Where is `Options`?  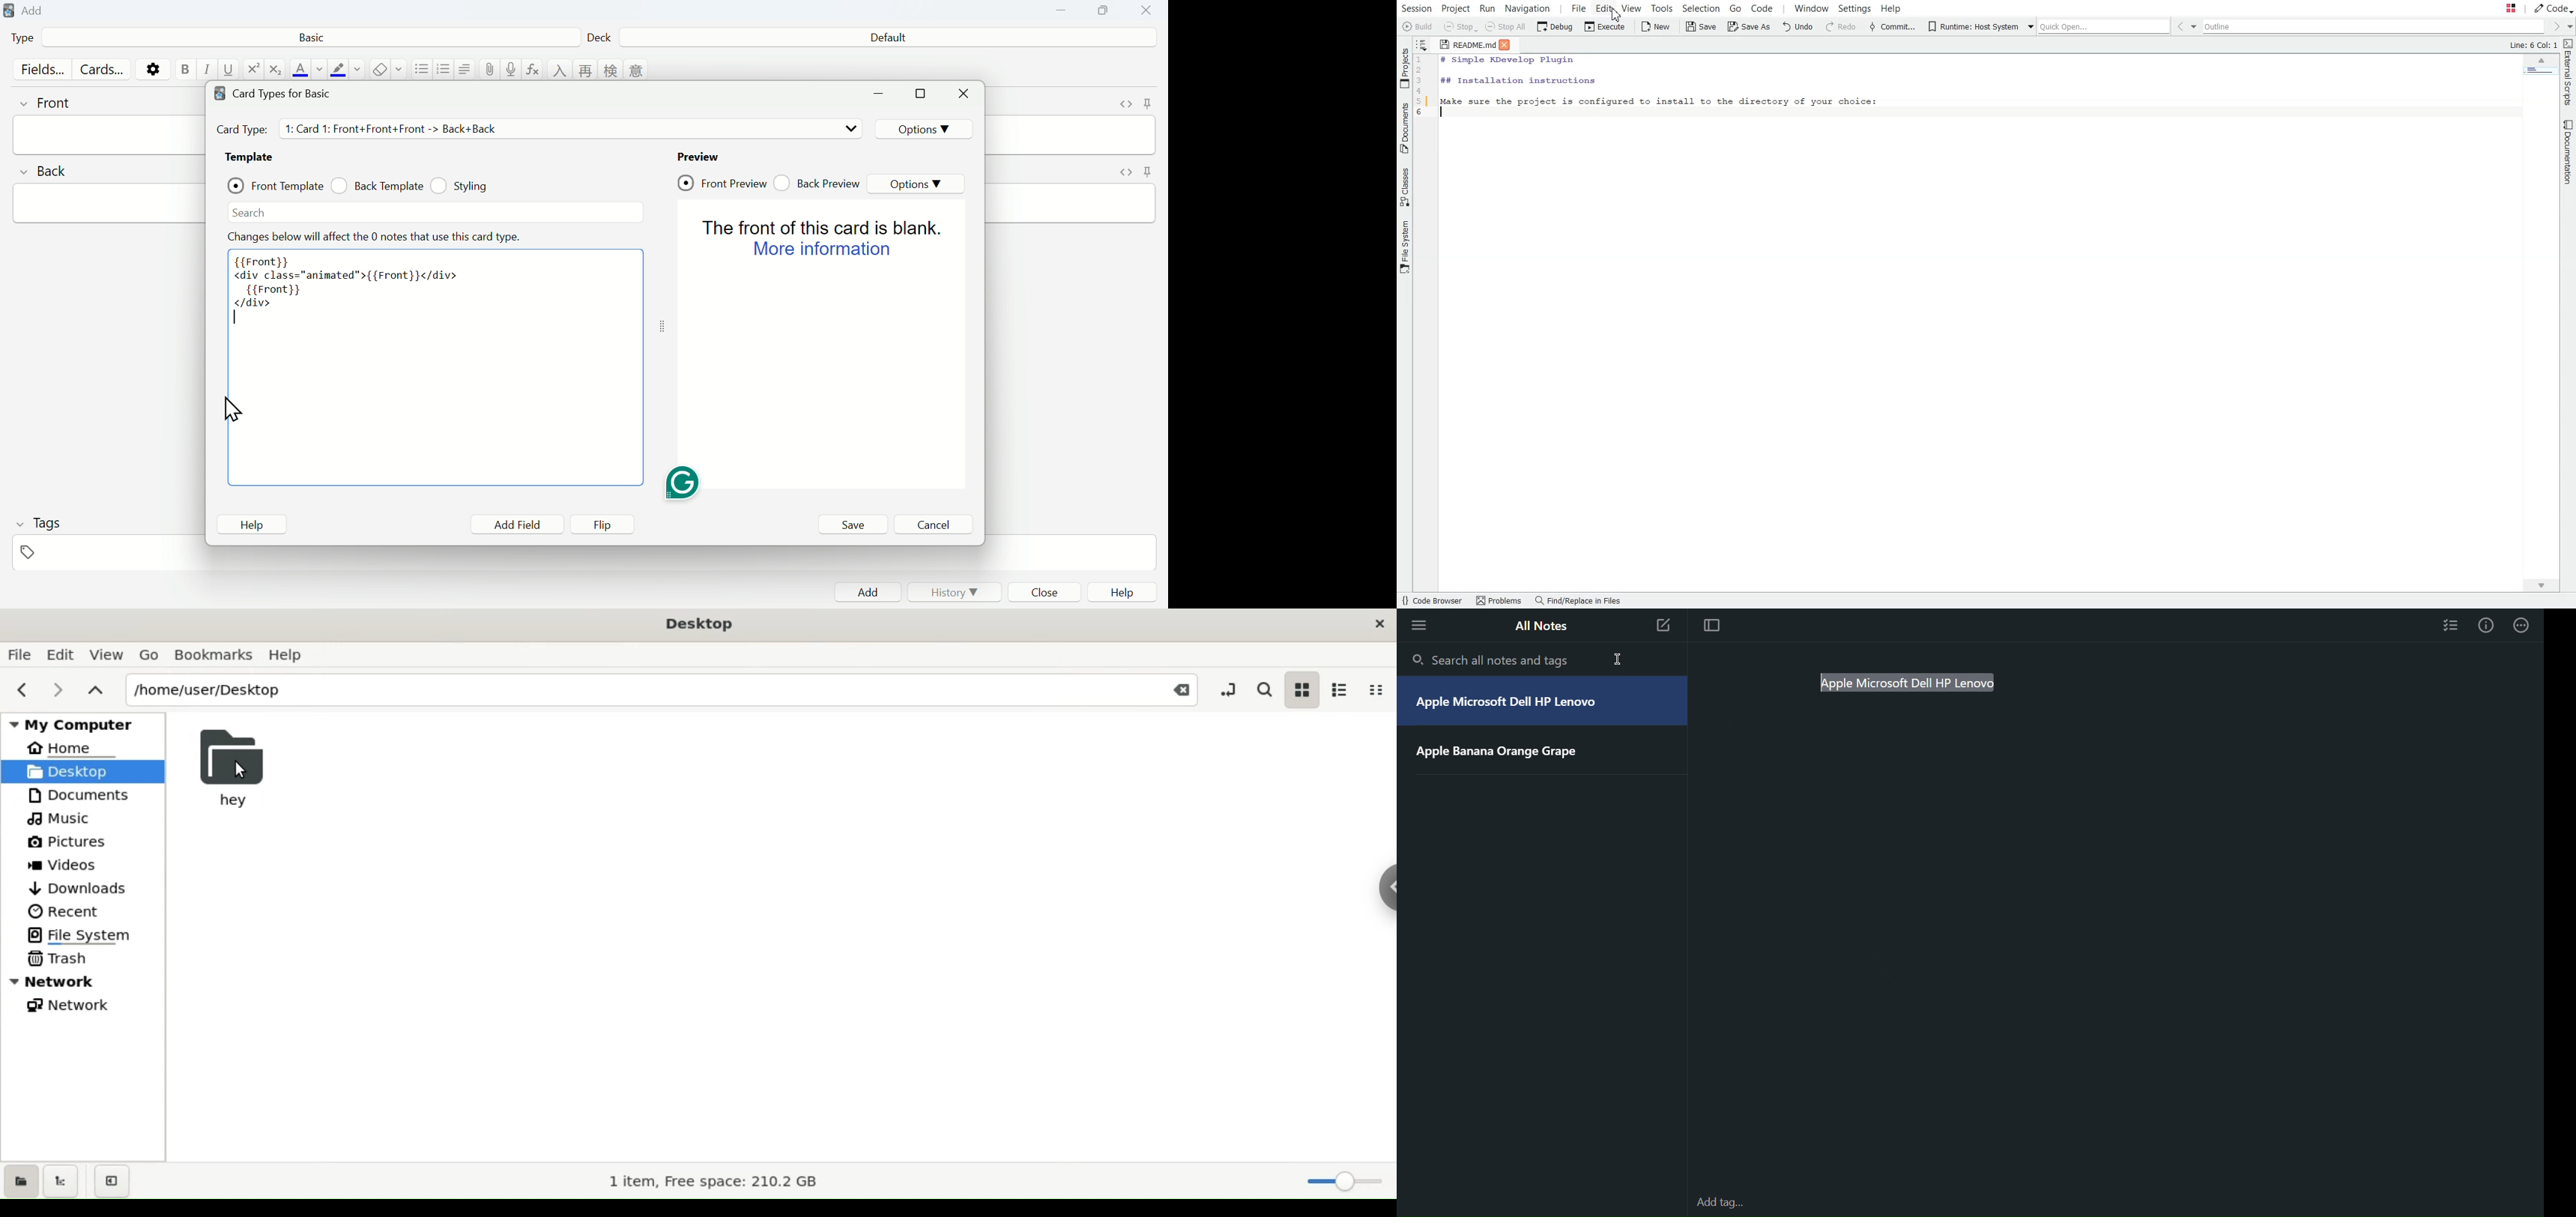
Options is located at coordinates (916, 184).